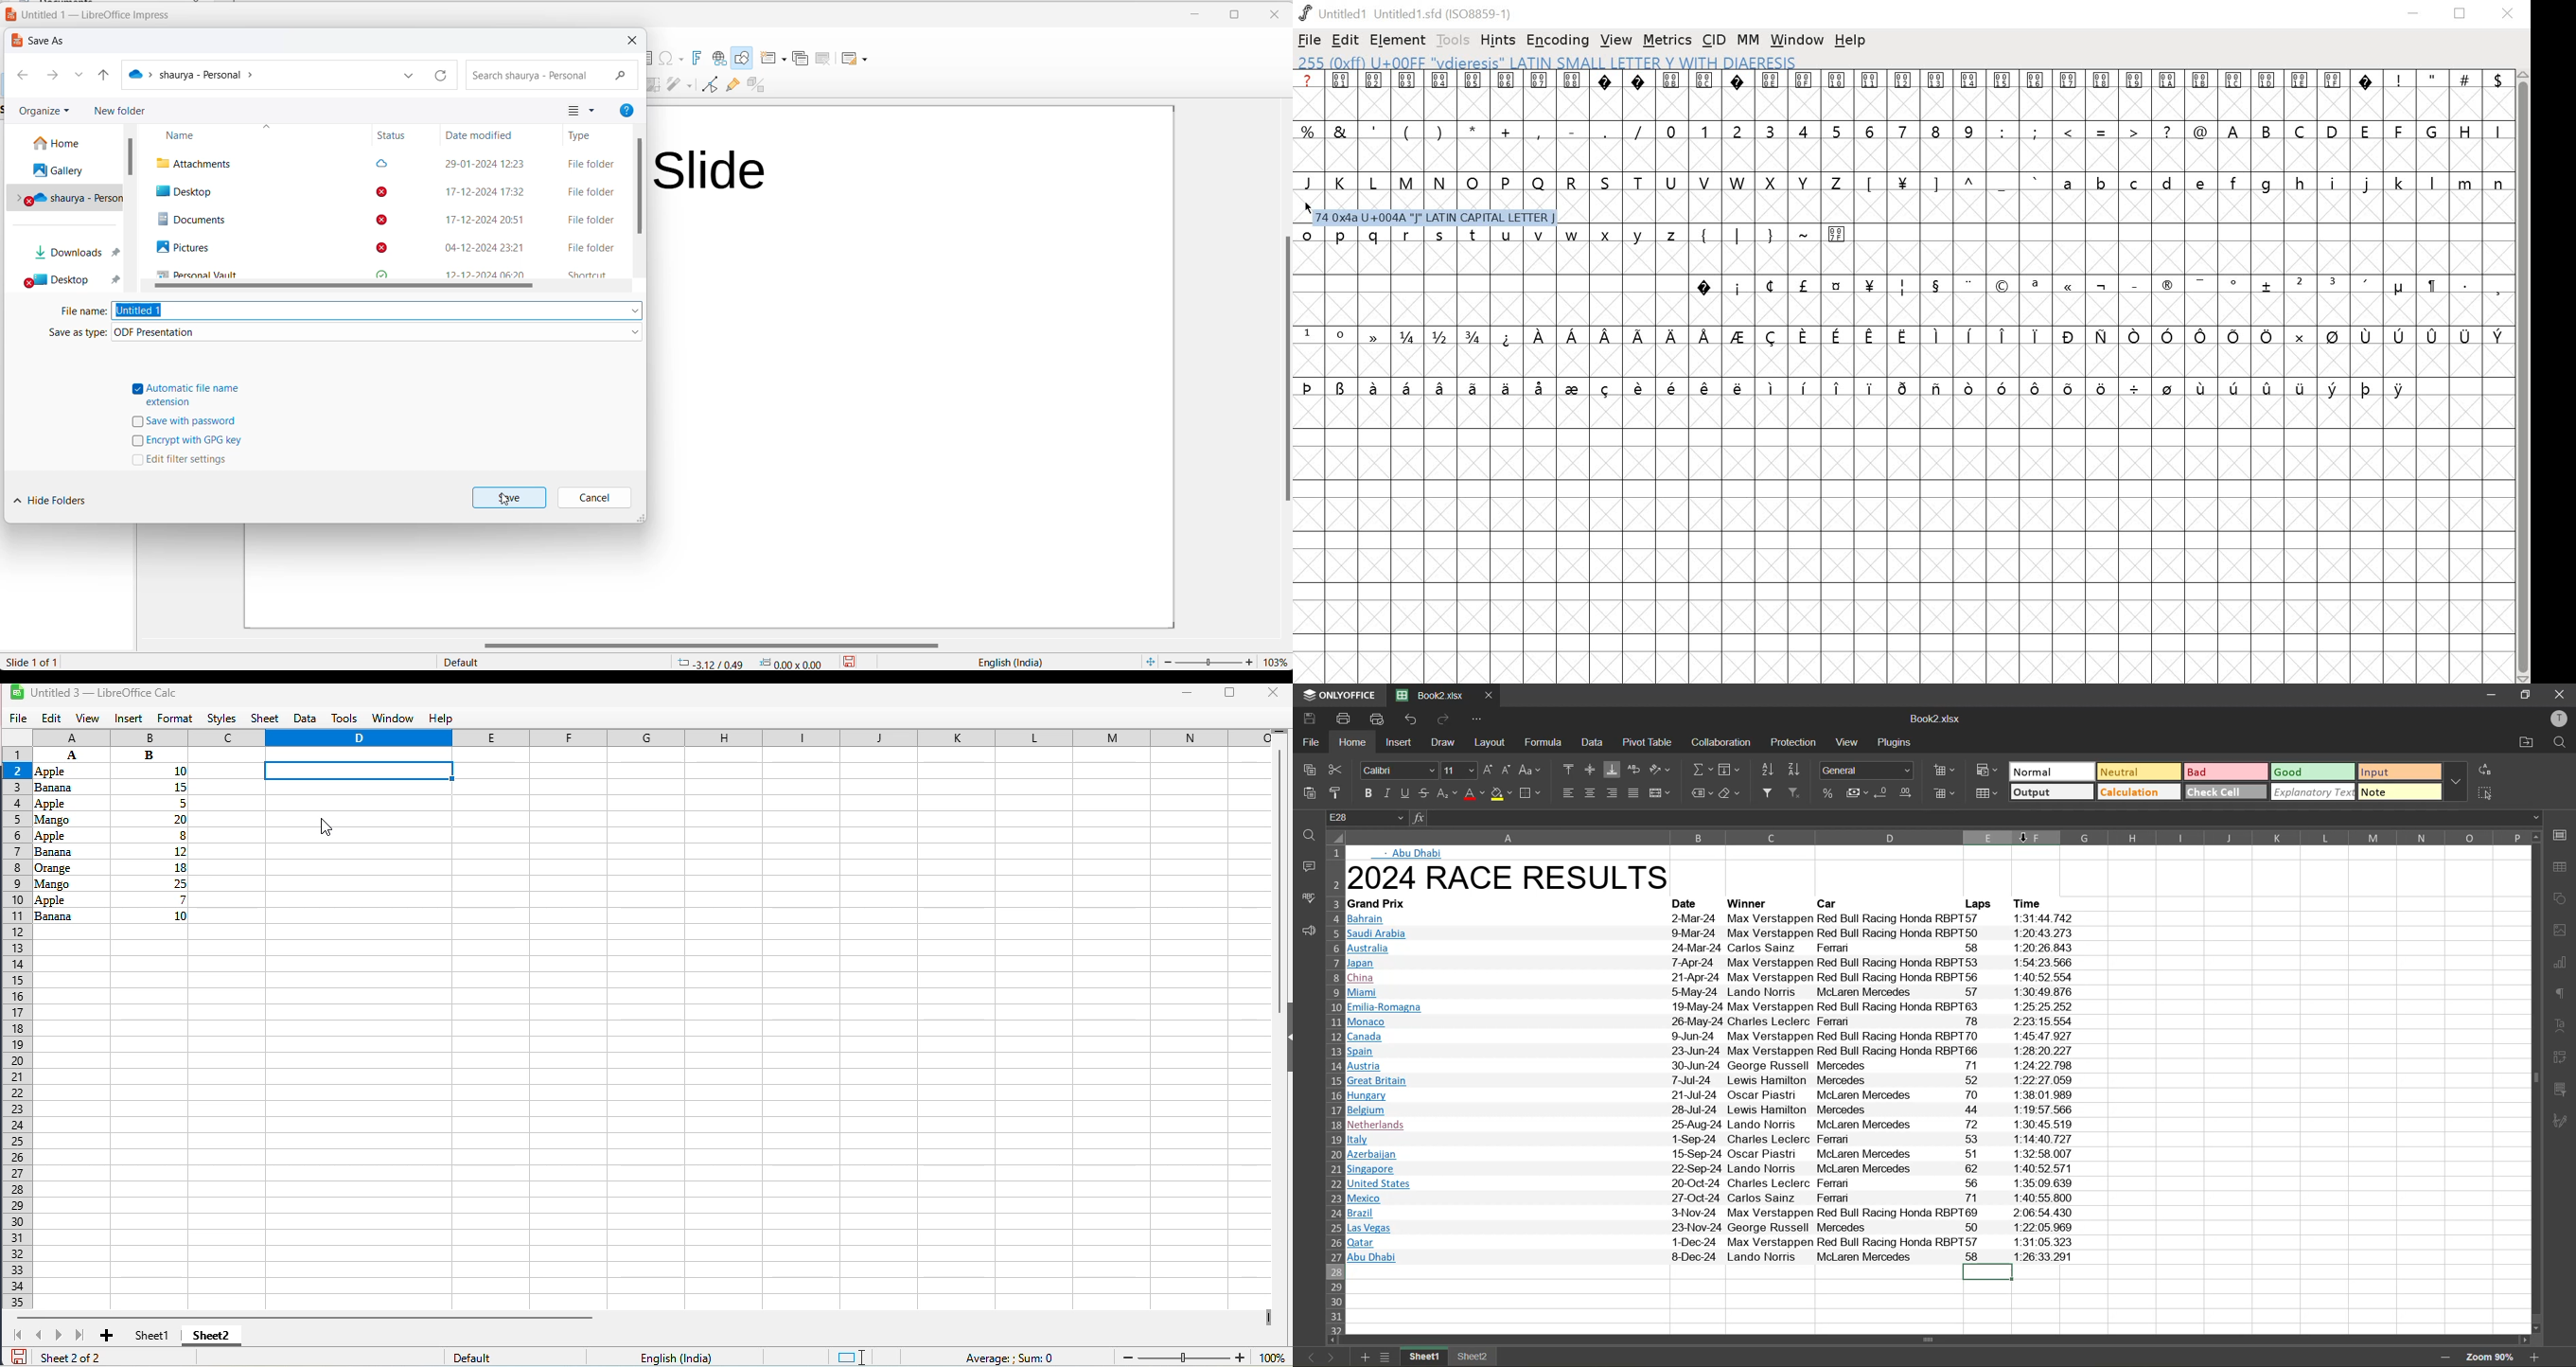 Image resolution: width=2576 pixels, height=1372 pixels. What do you see at coordinates (475, 250) in the screenshot?
I see `04-12-2024 23:21` at bounding box center [475, 250].